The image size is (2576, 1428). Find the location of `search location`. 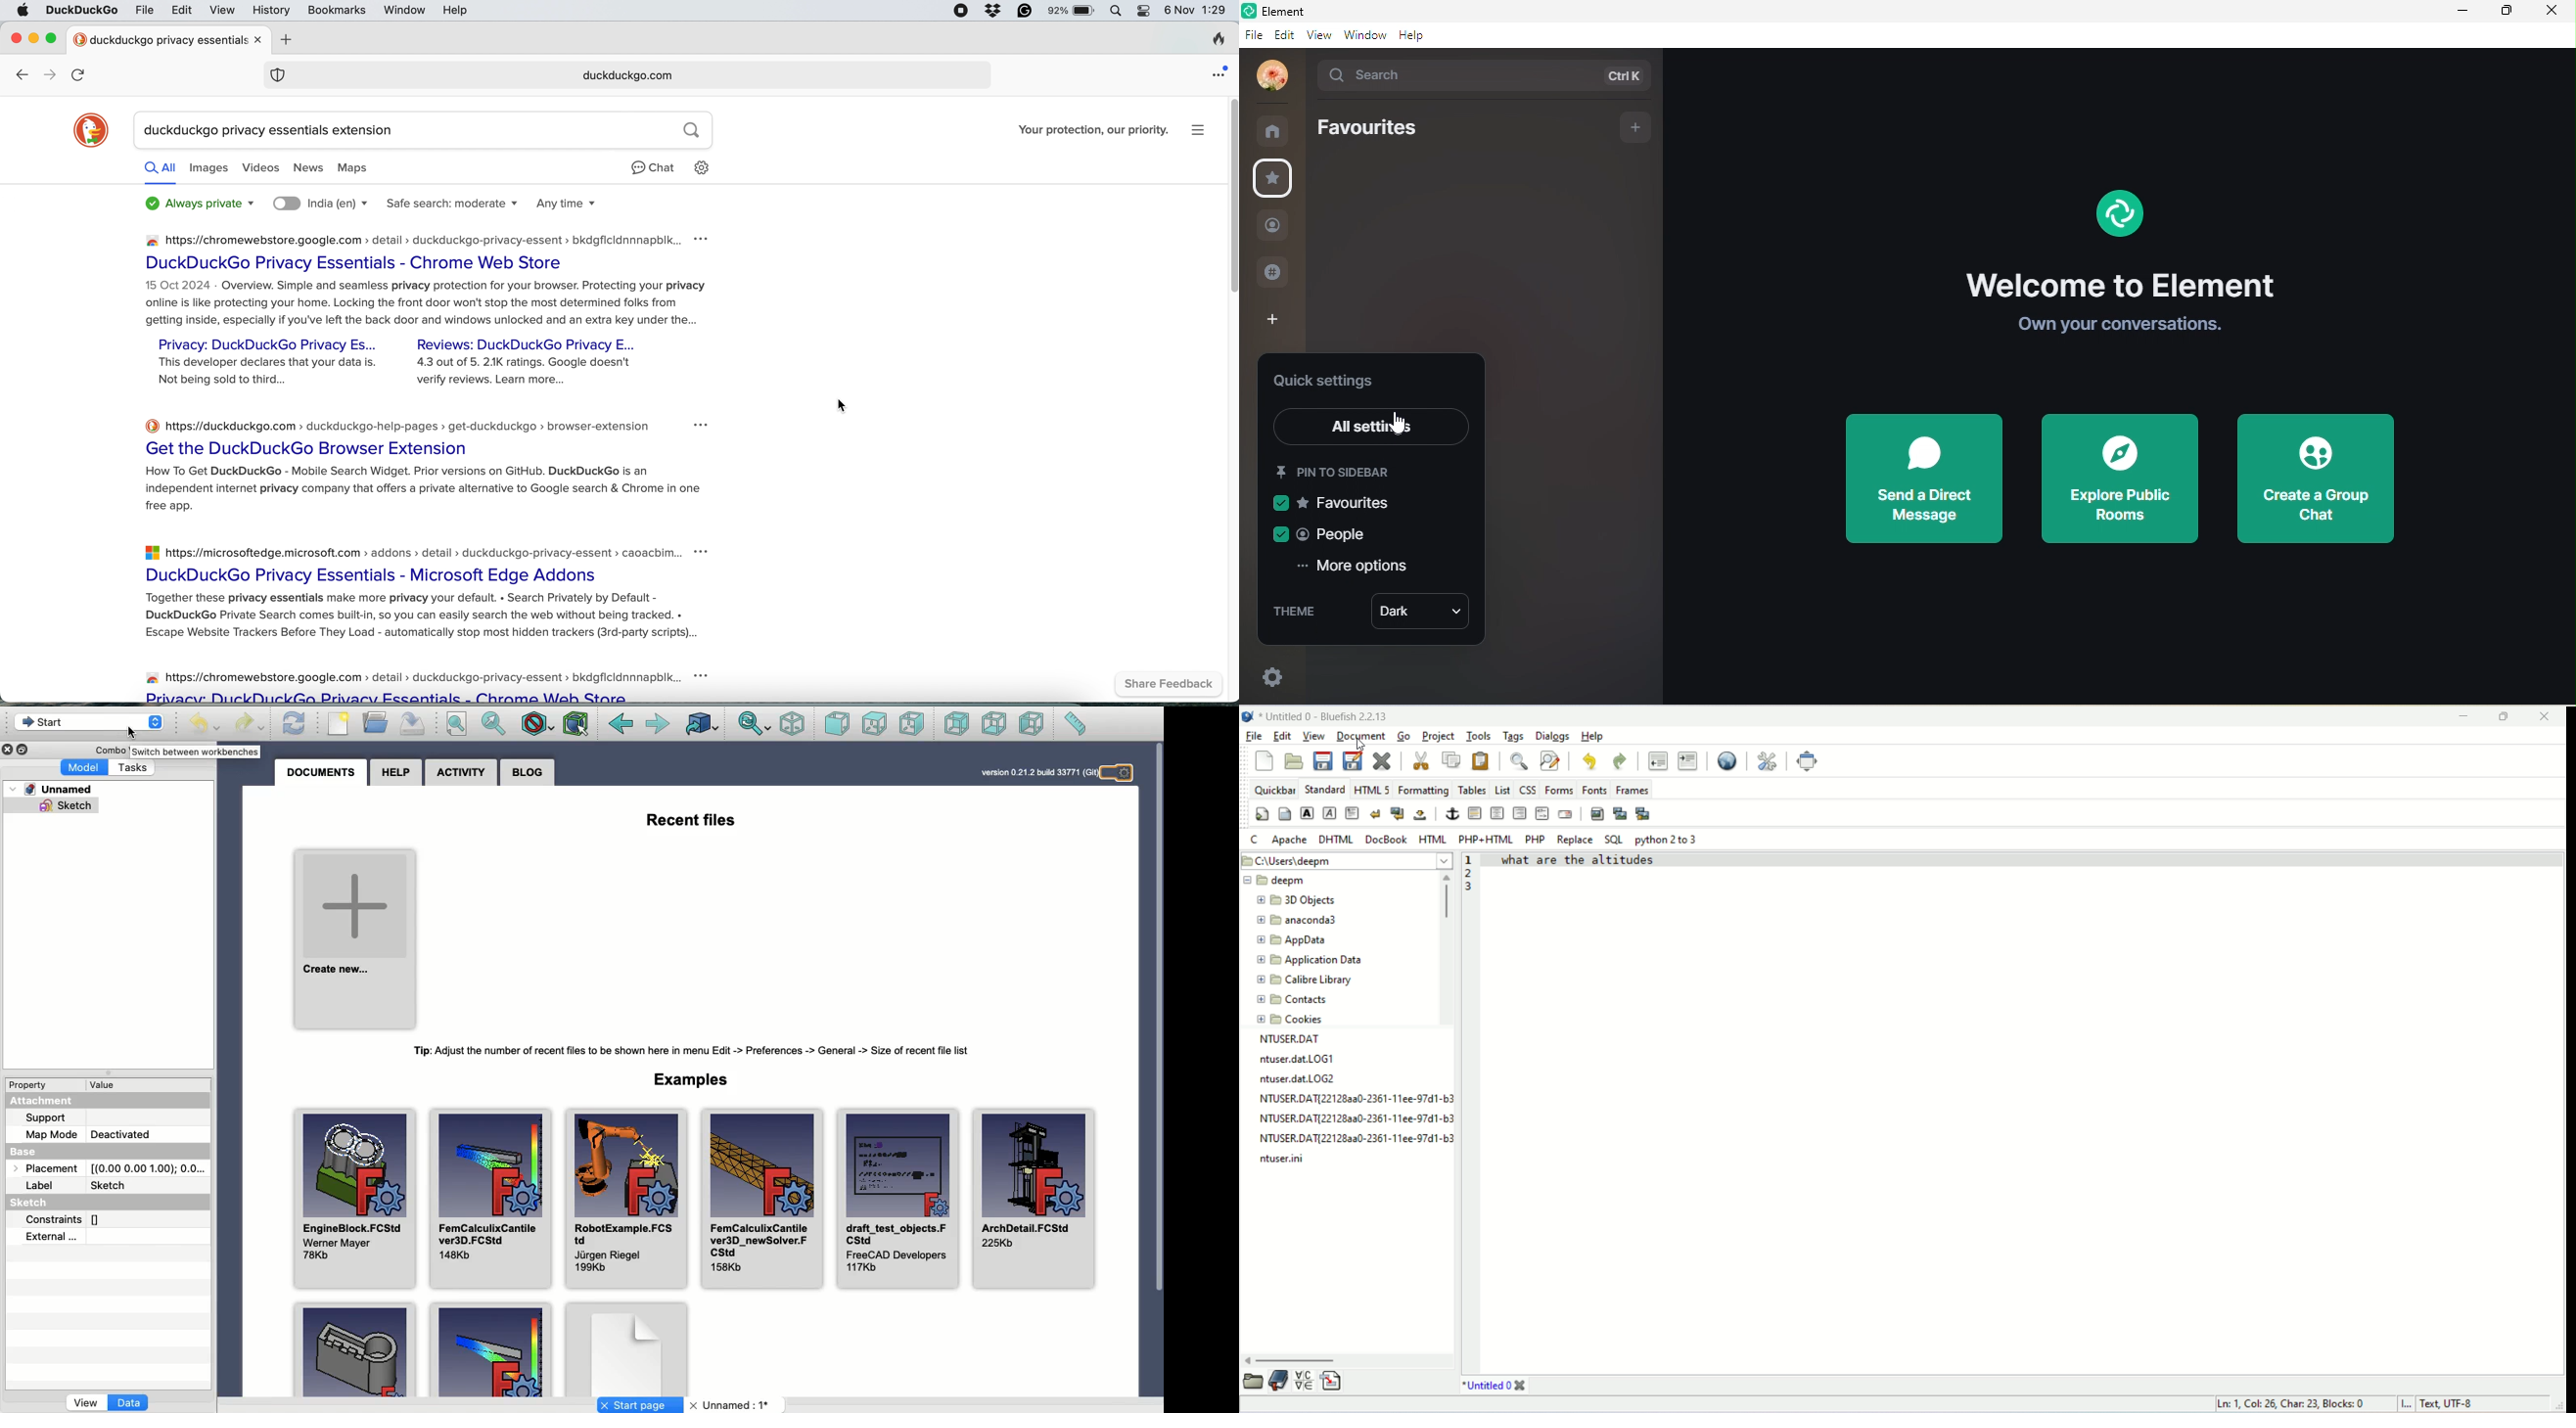

search location is located at coordinates (338, 203).